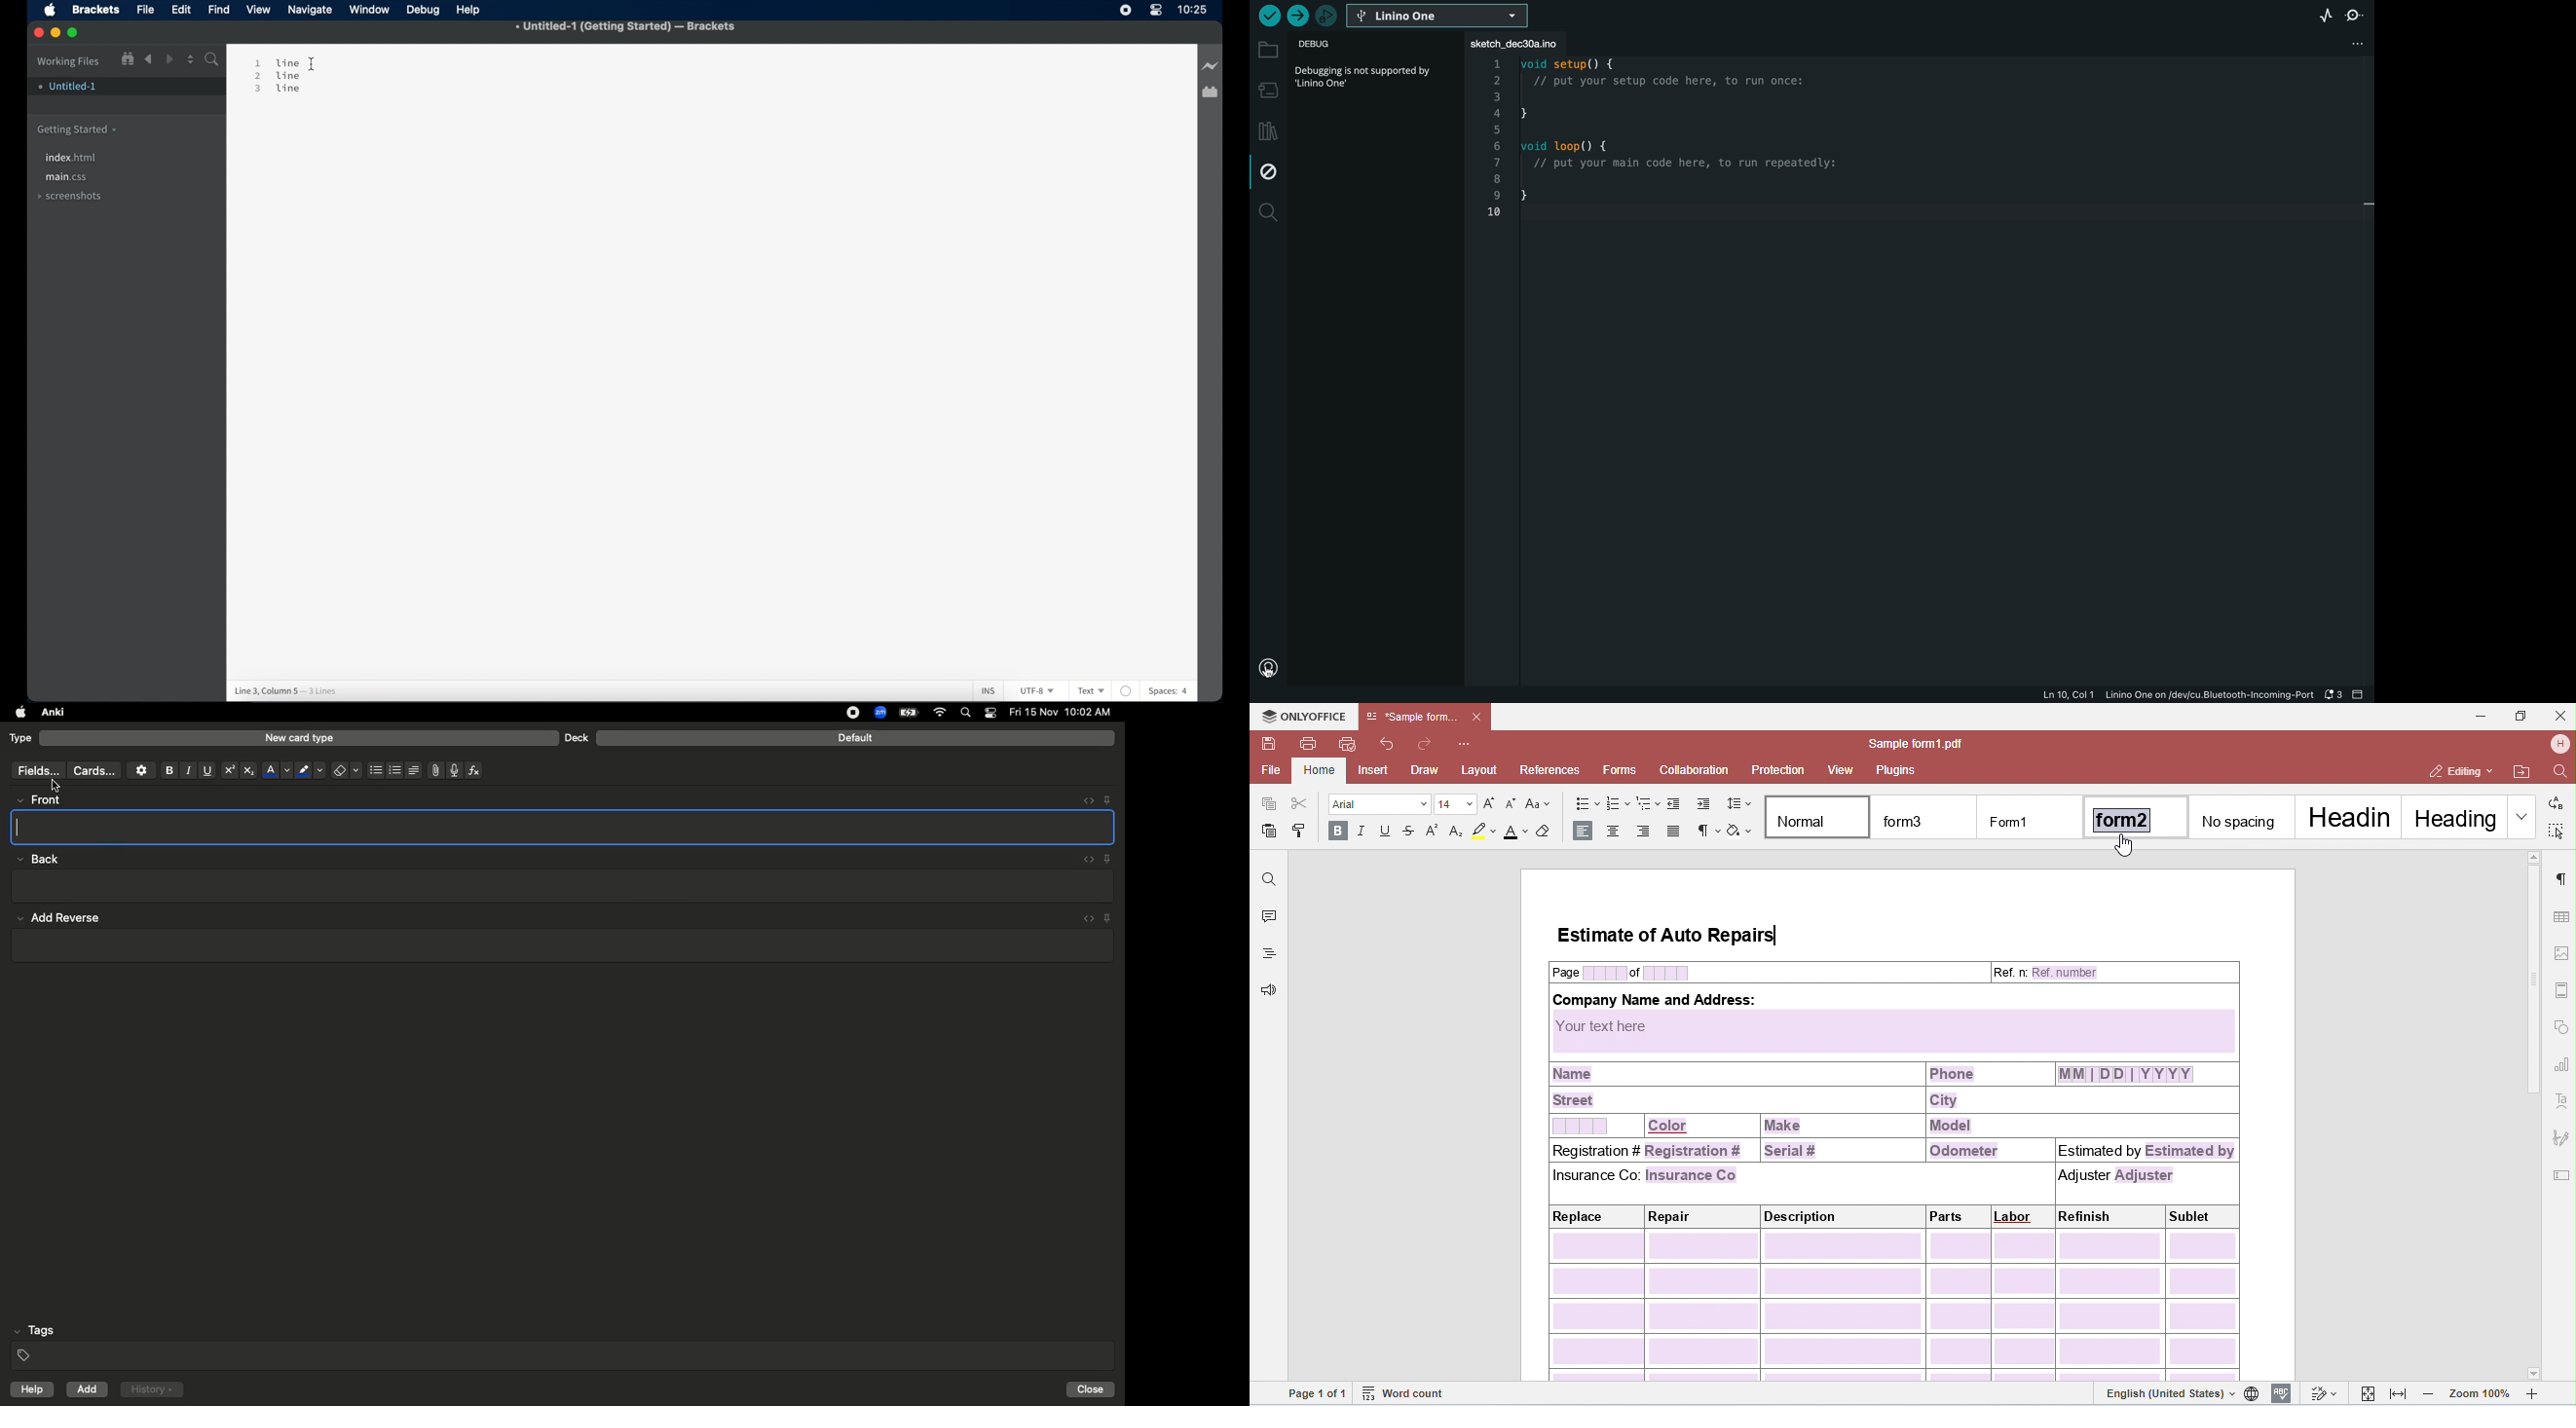  Describe the element at coordinates (1270, 169) in the screenshot. I see `debug` at that location.